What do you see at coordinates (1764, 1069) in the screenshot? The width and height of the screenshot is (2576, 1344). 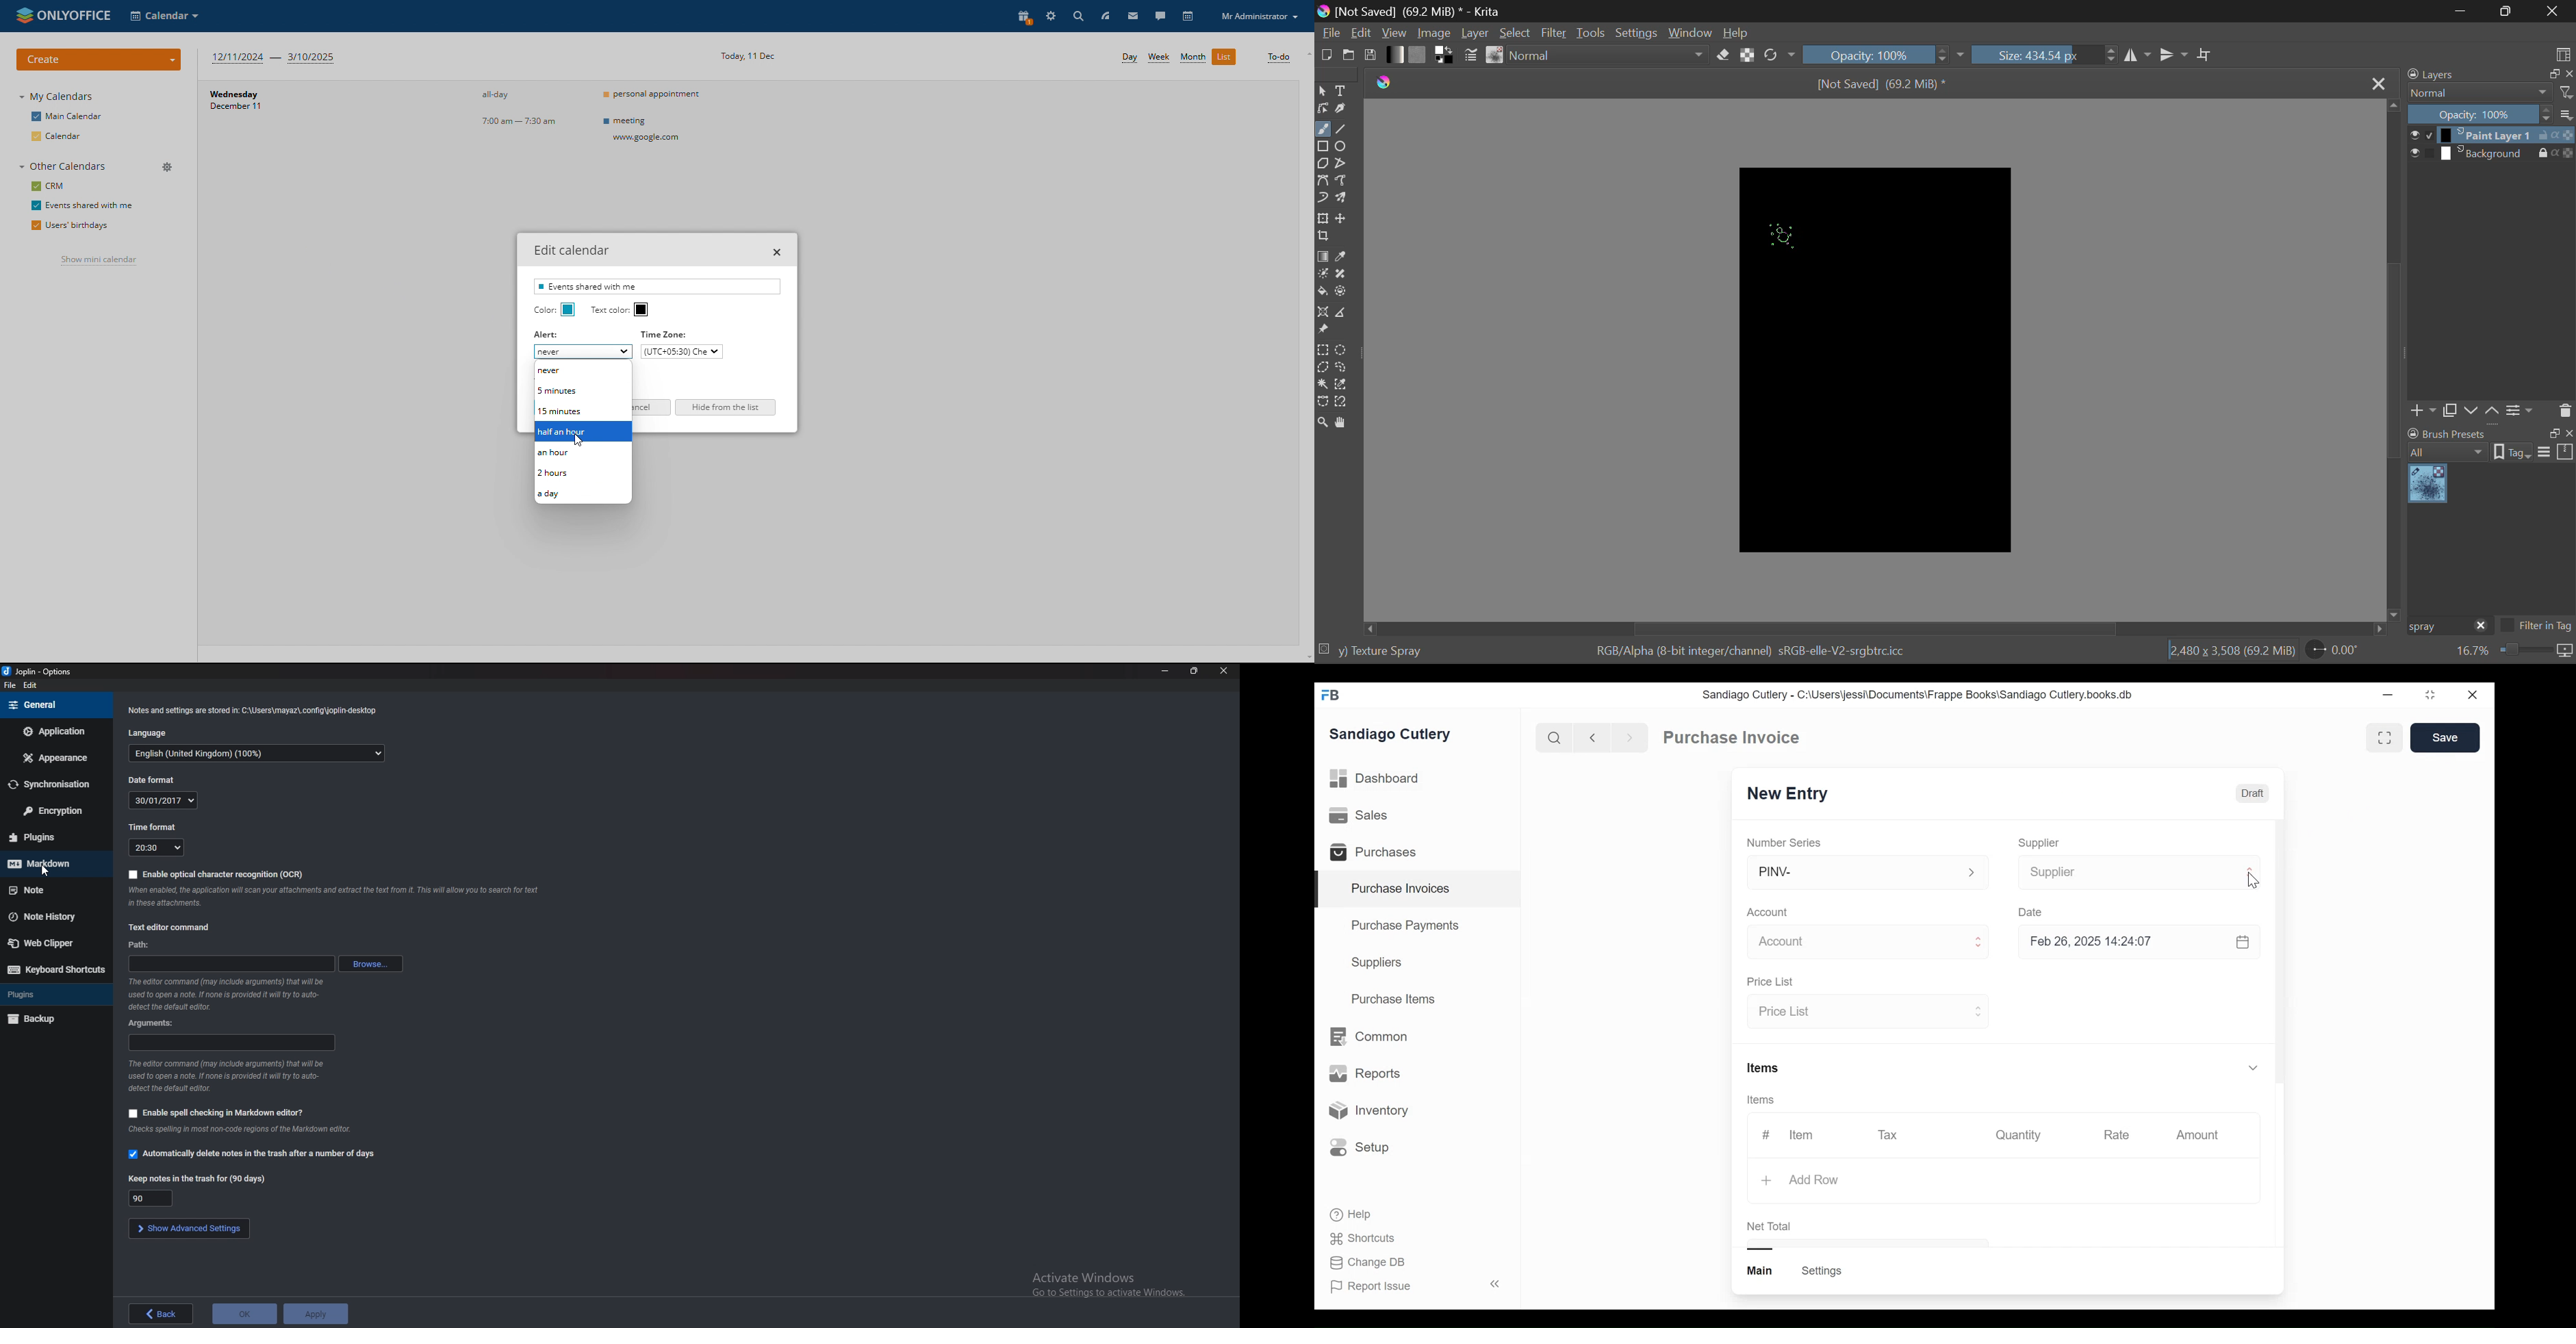 I see `Items` at bounding box center [1764, 1069].